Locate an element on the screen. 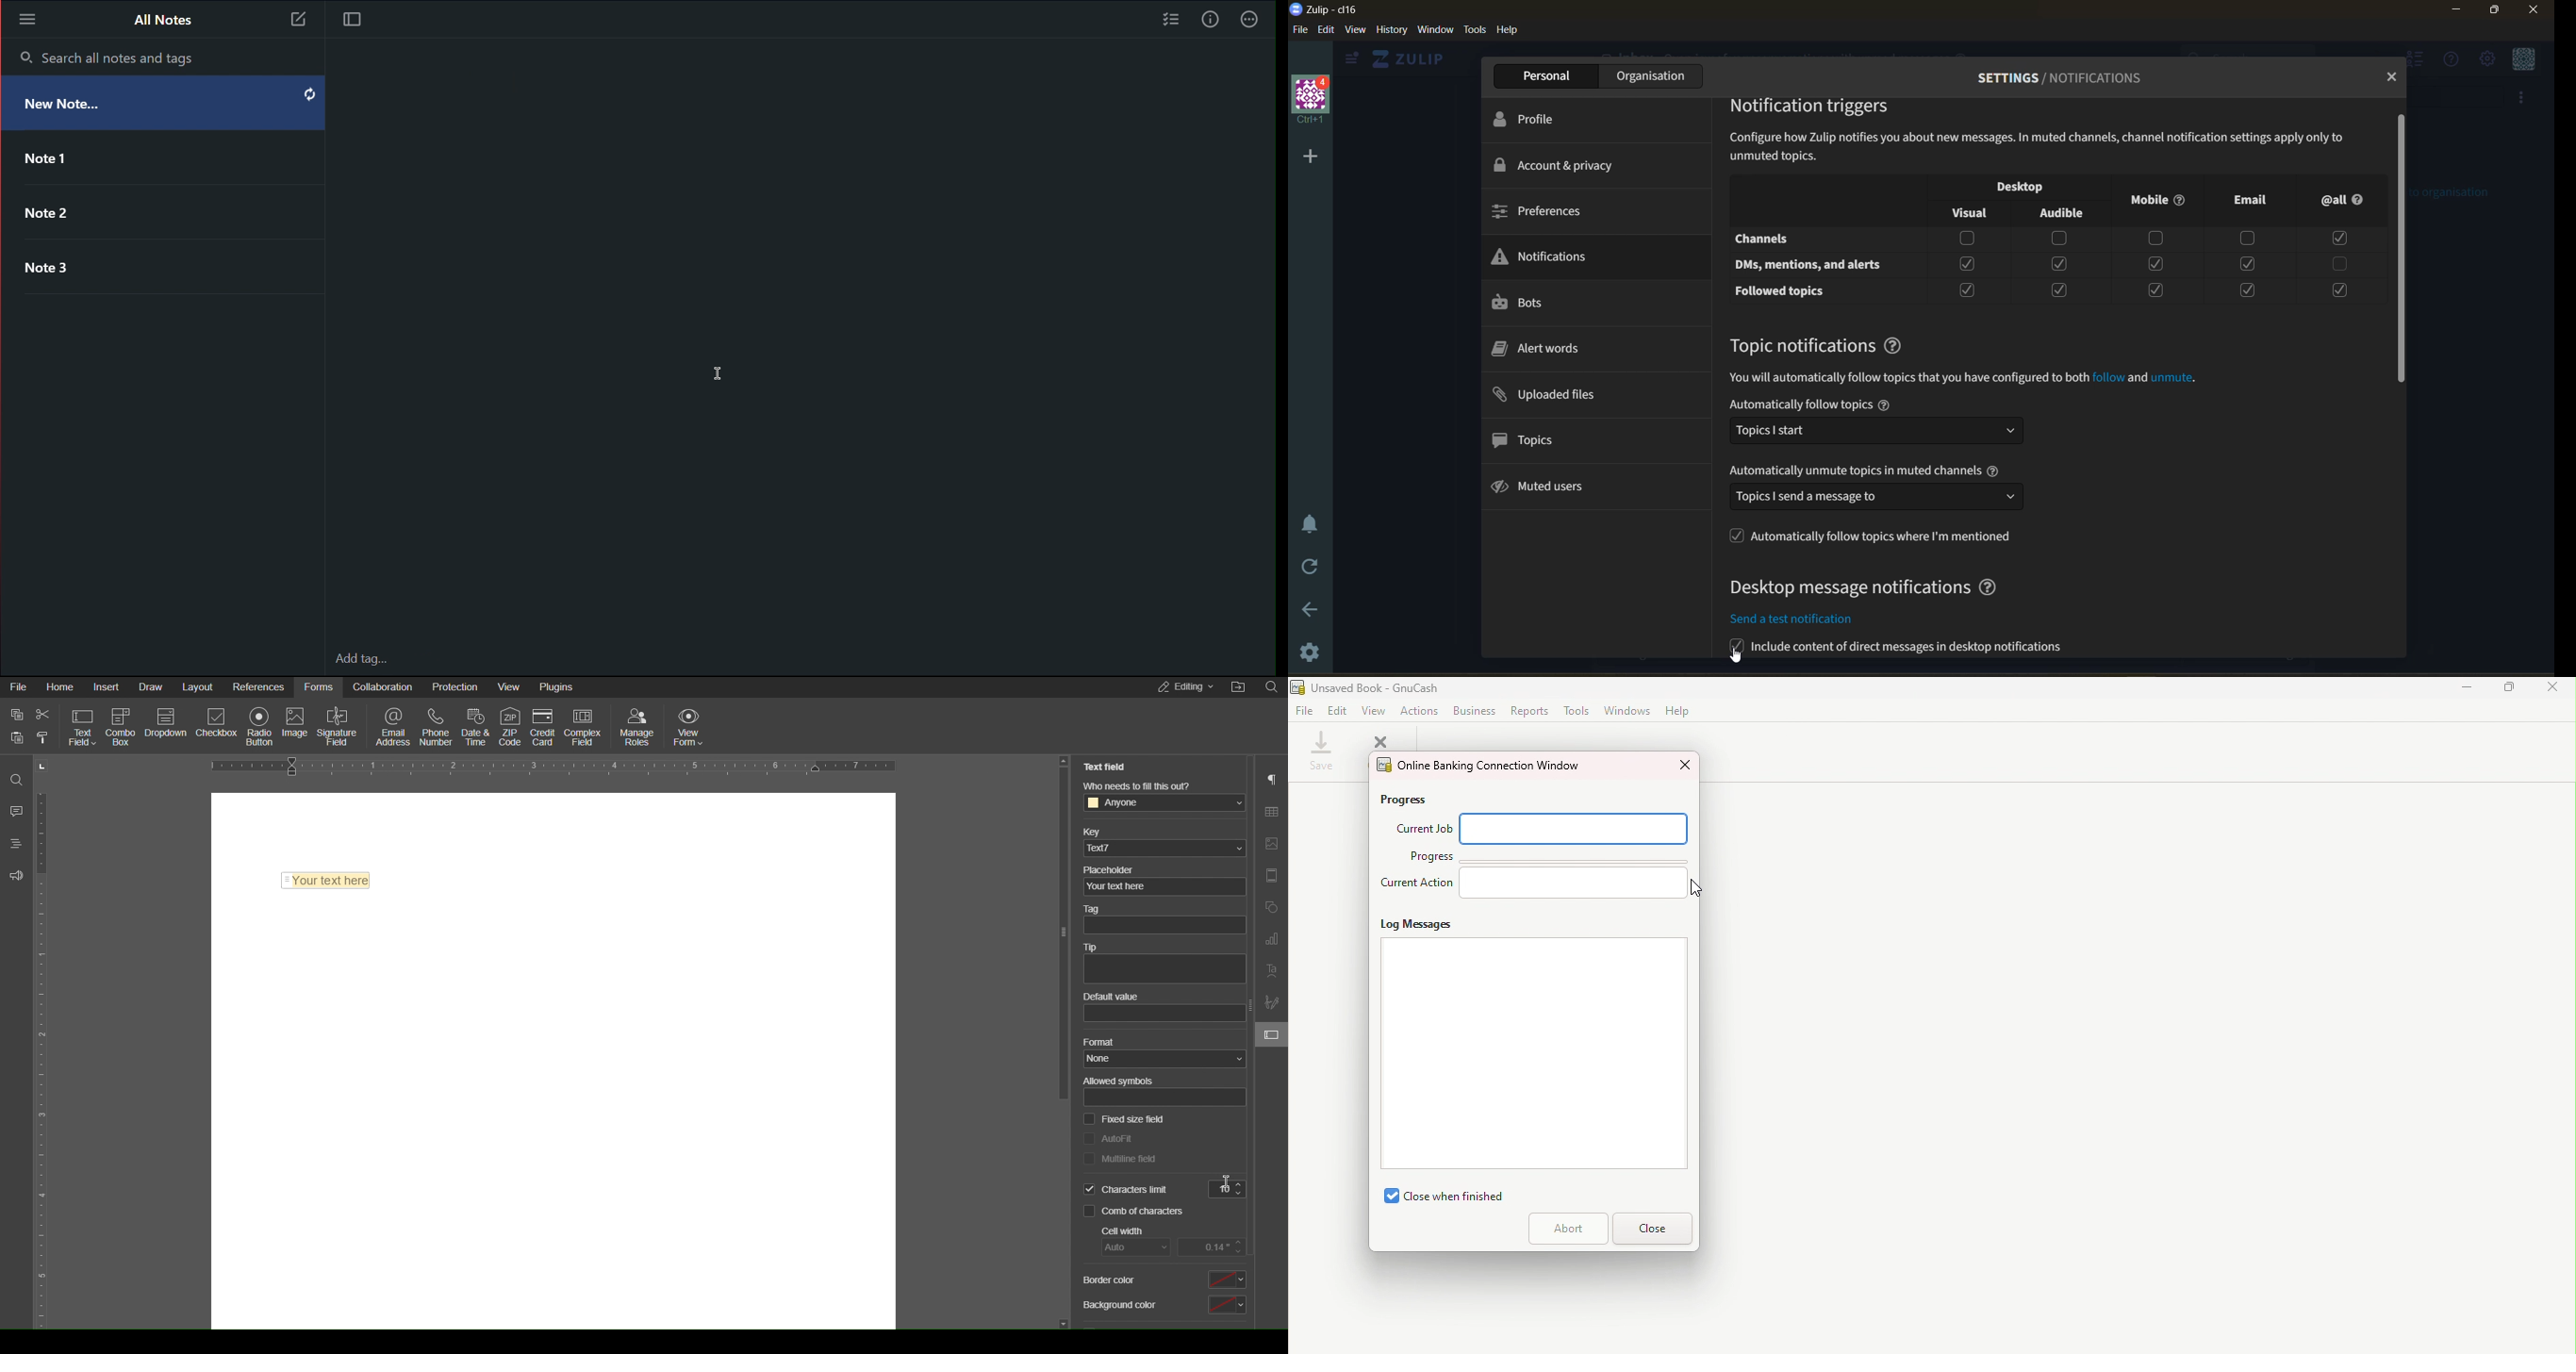  enable do not disturb is located at coordinates (1311, 524).